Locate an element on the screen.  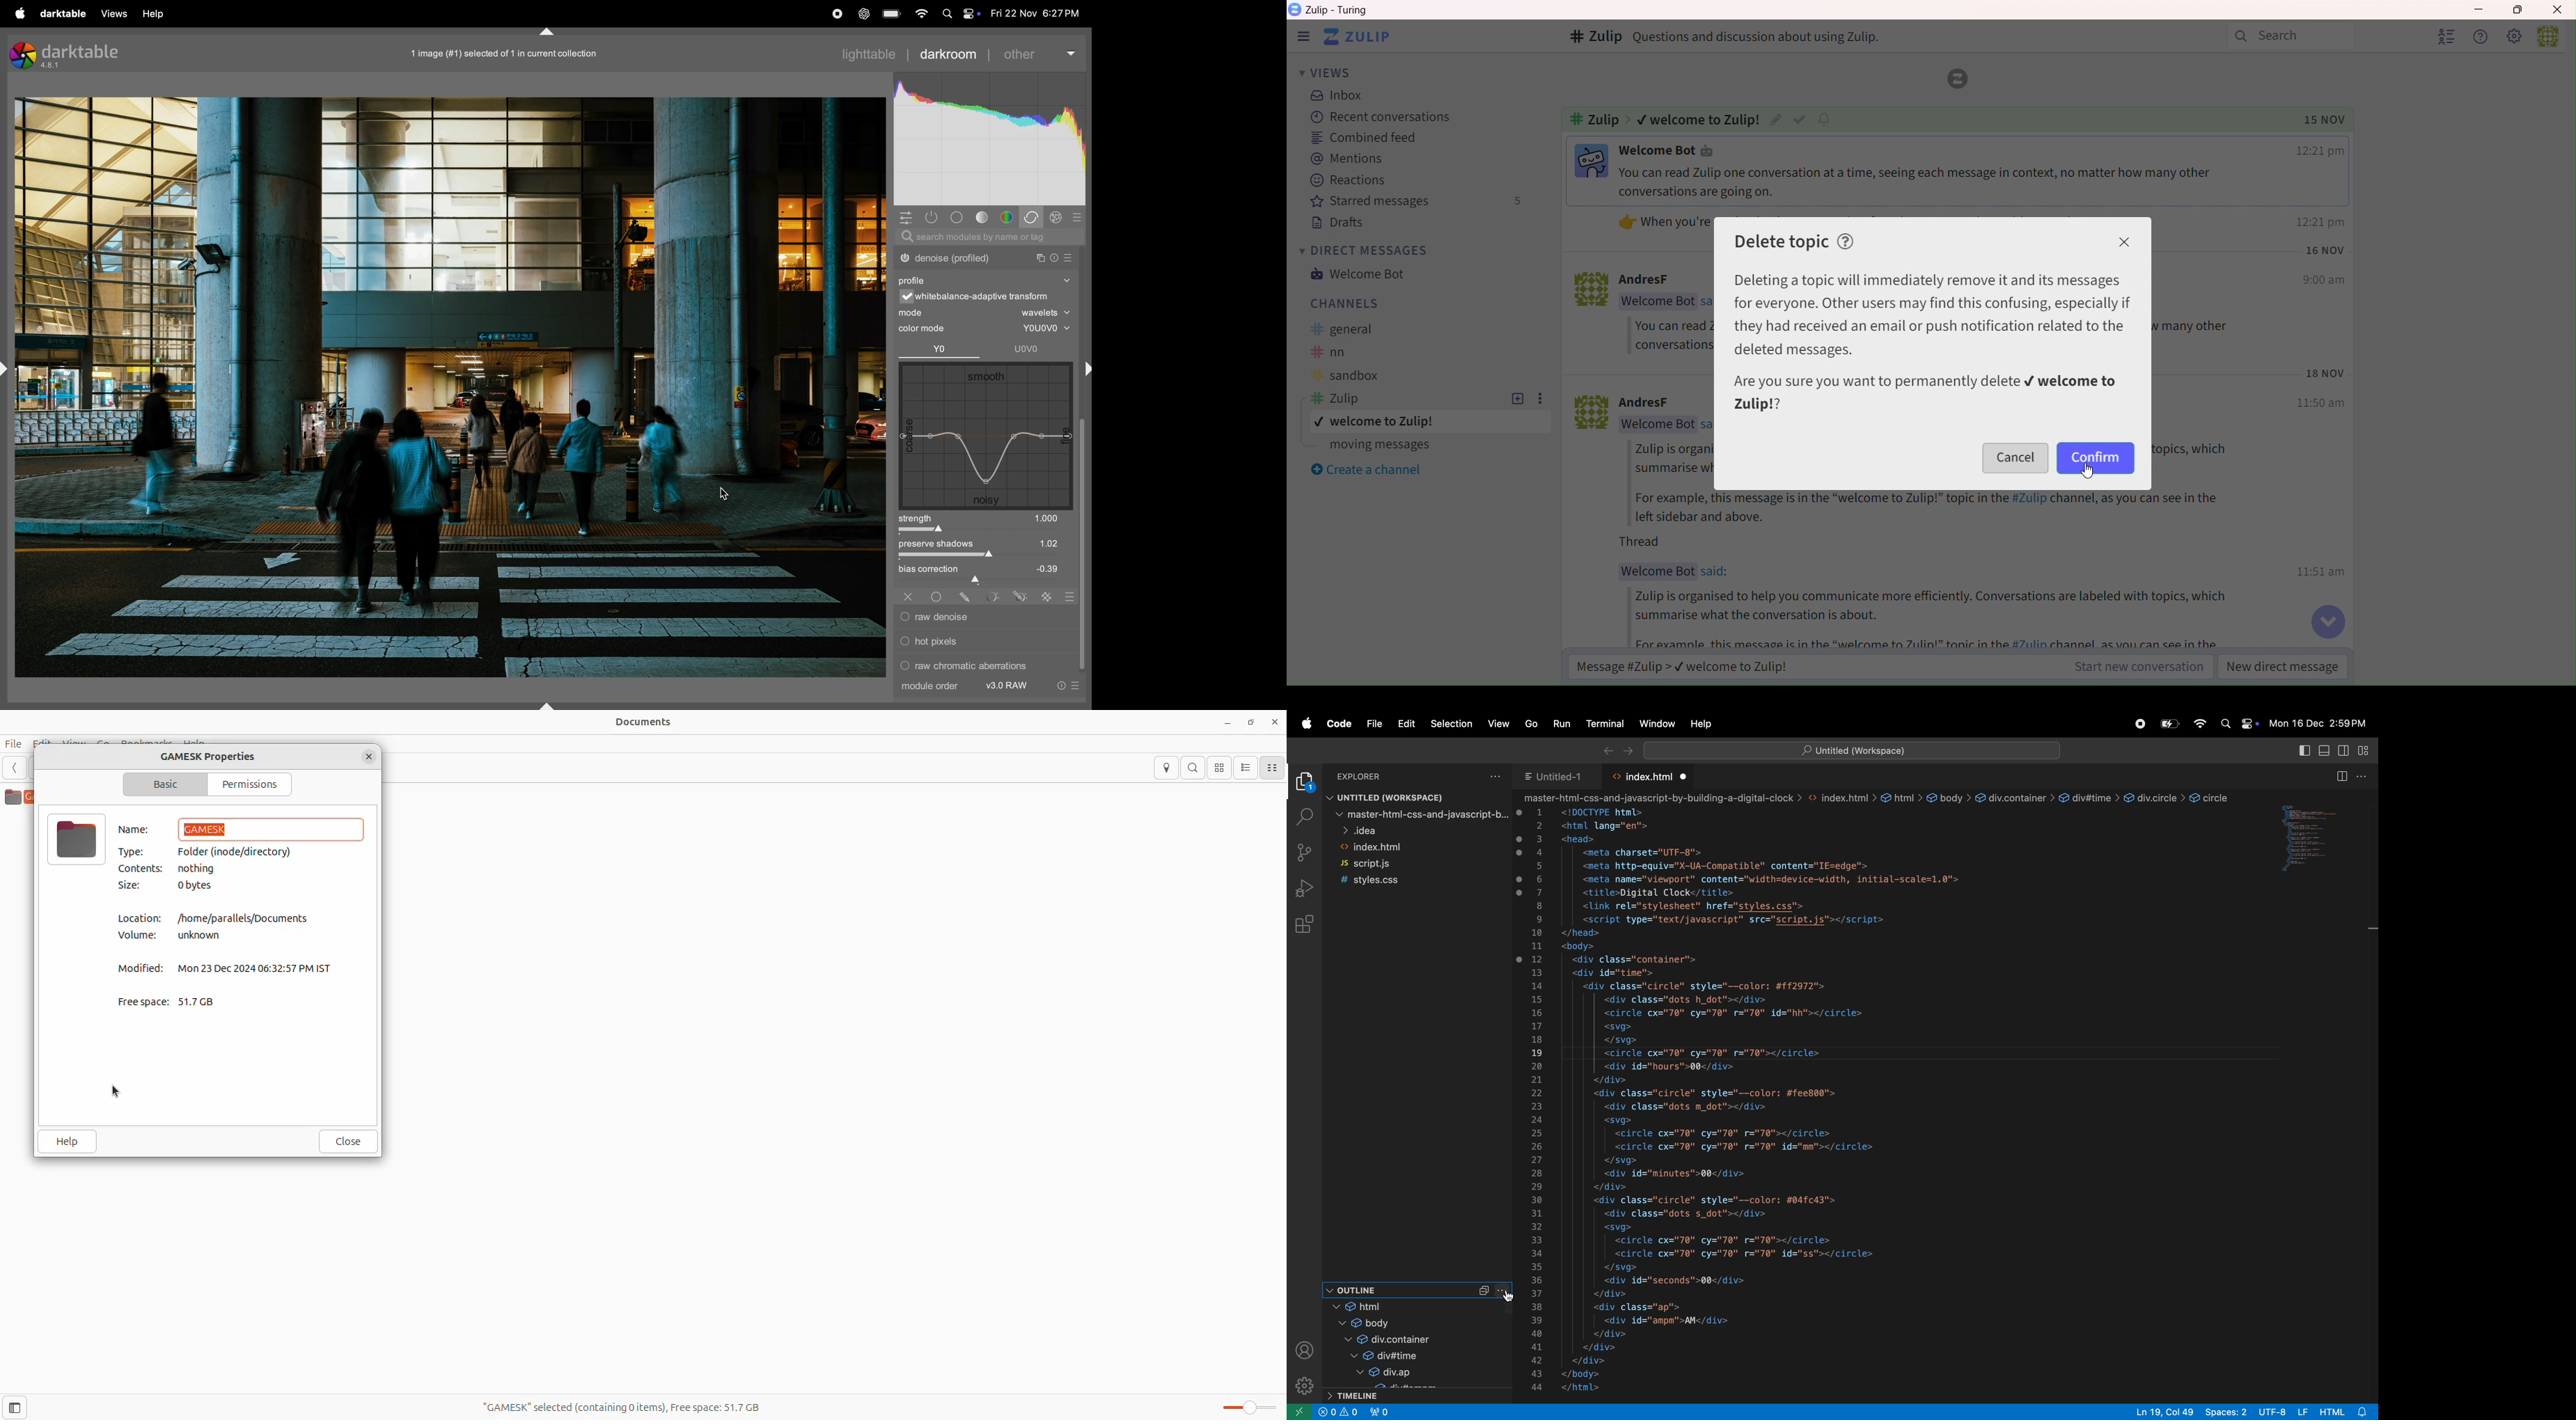
off is located at coordinates (909, 597).